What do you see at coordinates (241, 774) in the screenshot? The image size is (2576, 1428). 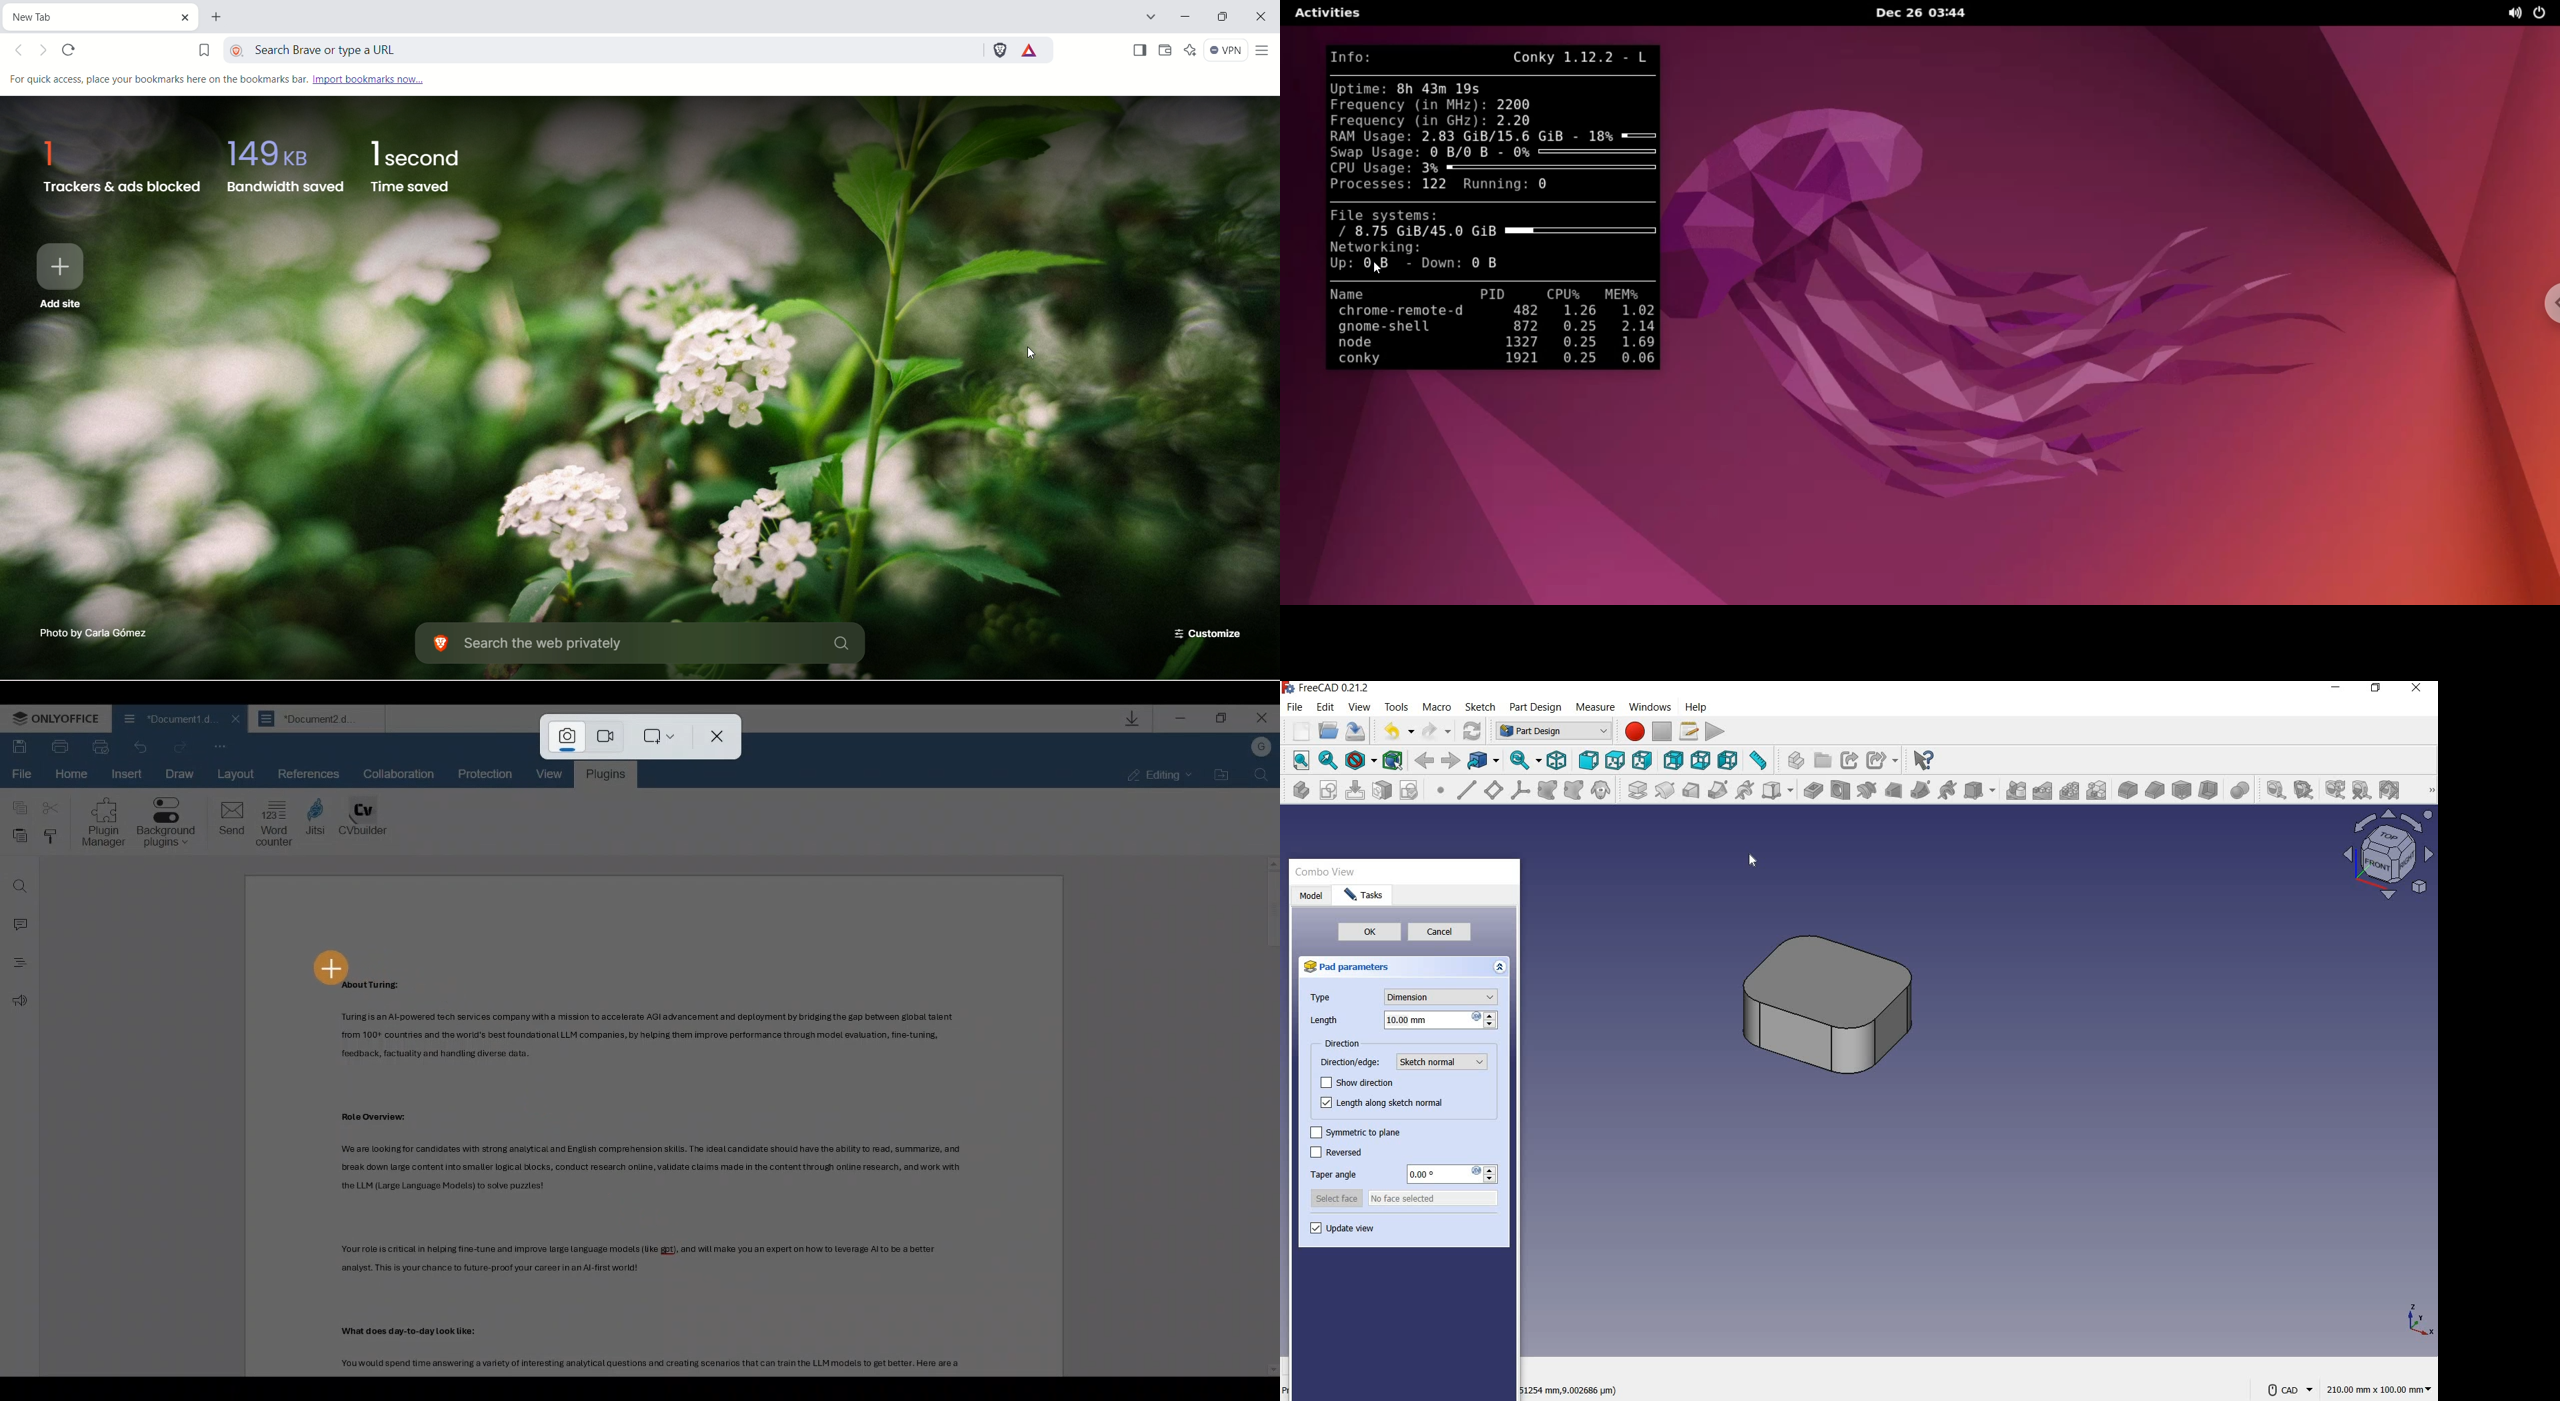 I see `Layout` at bounding box center [241, 774].